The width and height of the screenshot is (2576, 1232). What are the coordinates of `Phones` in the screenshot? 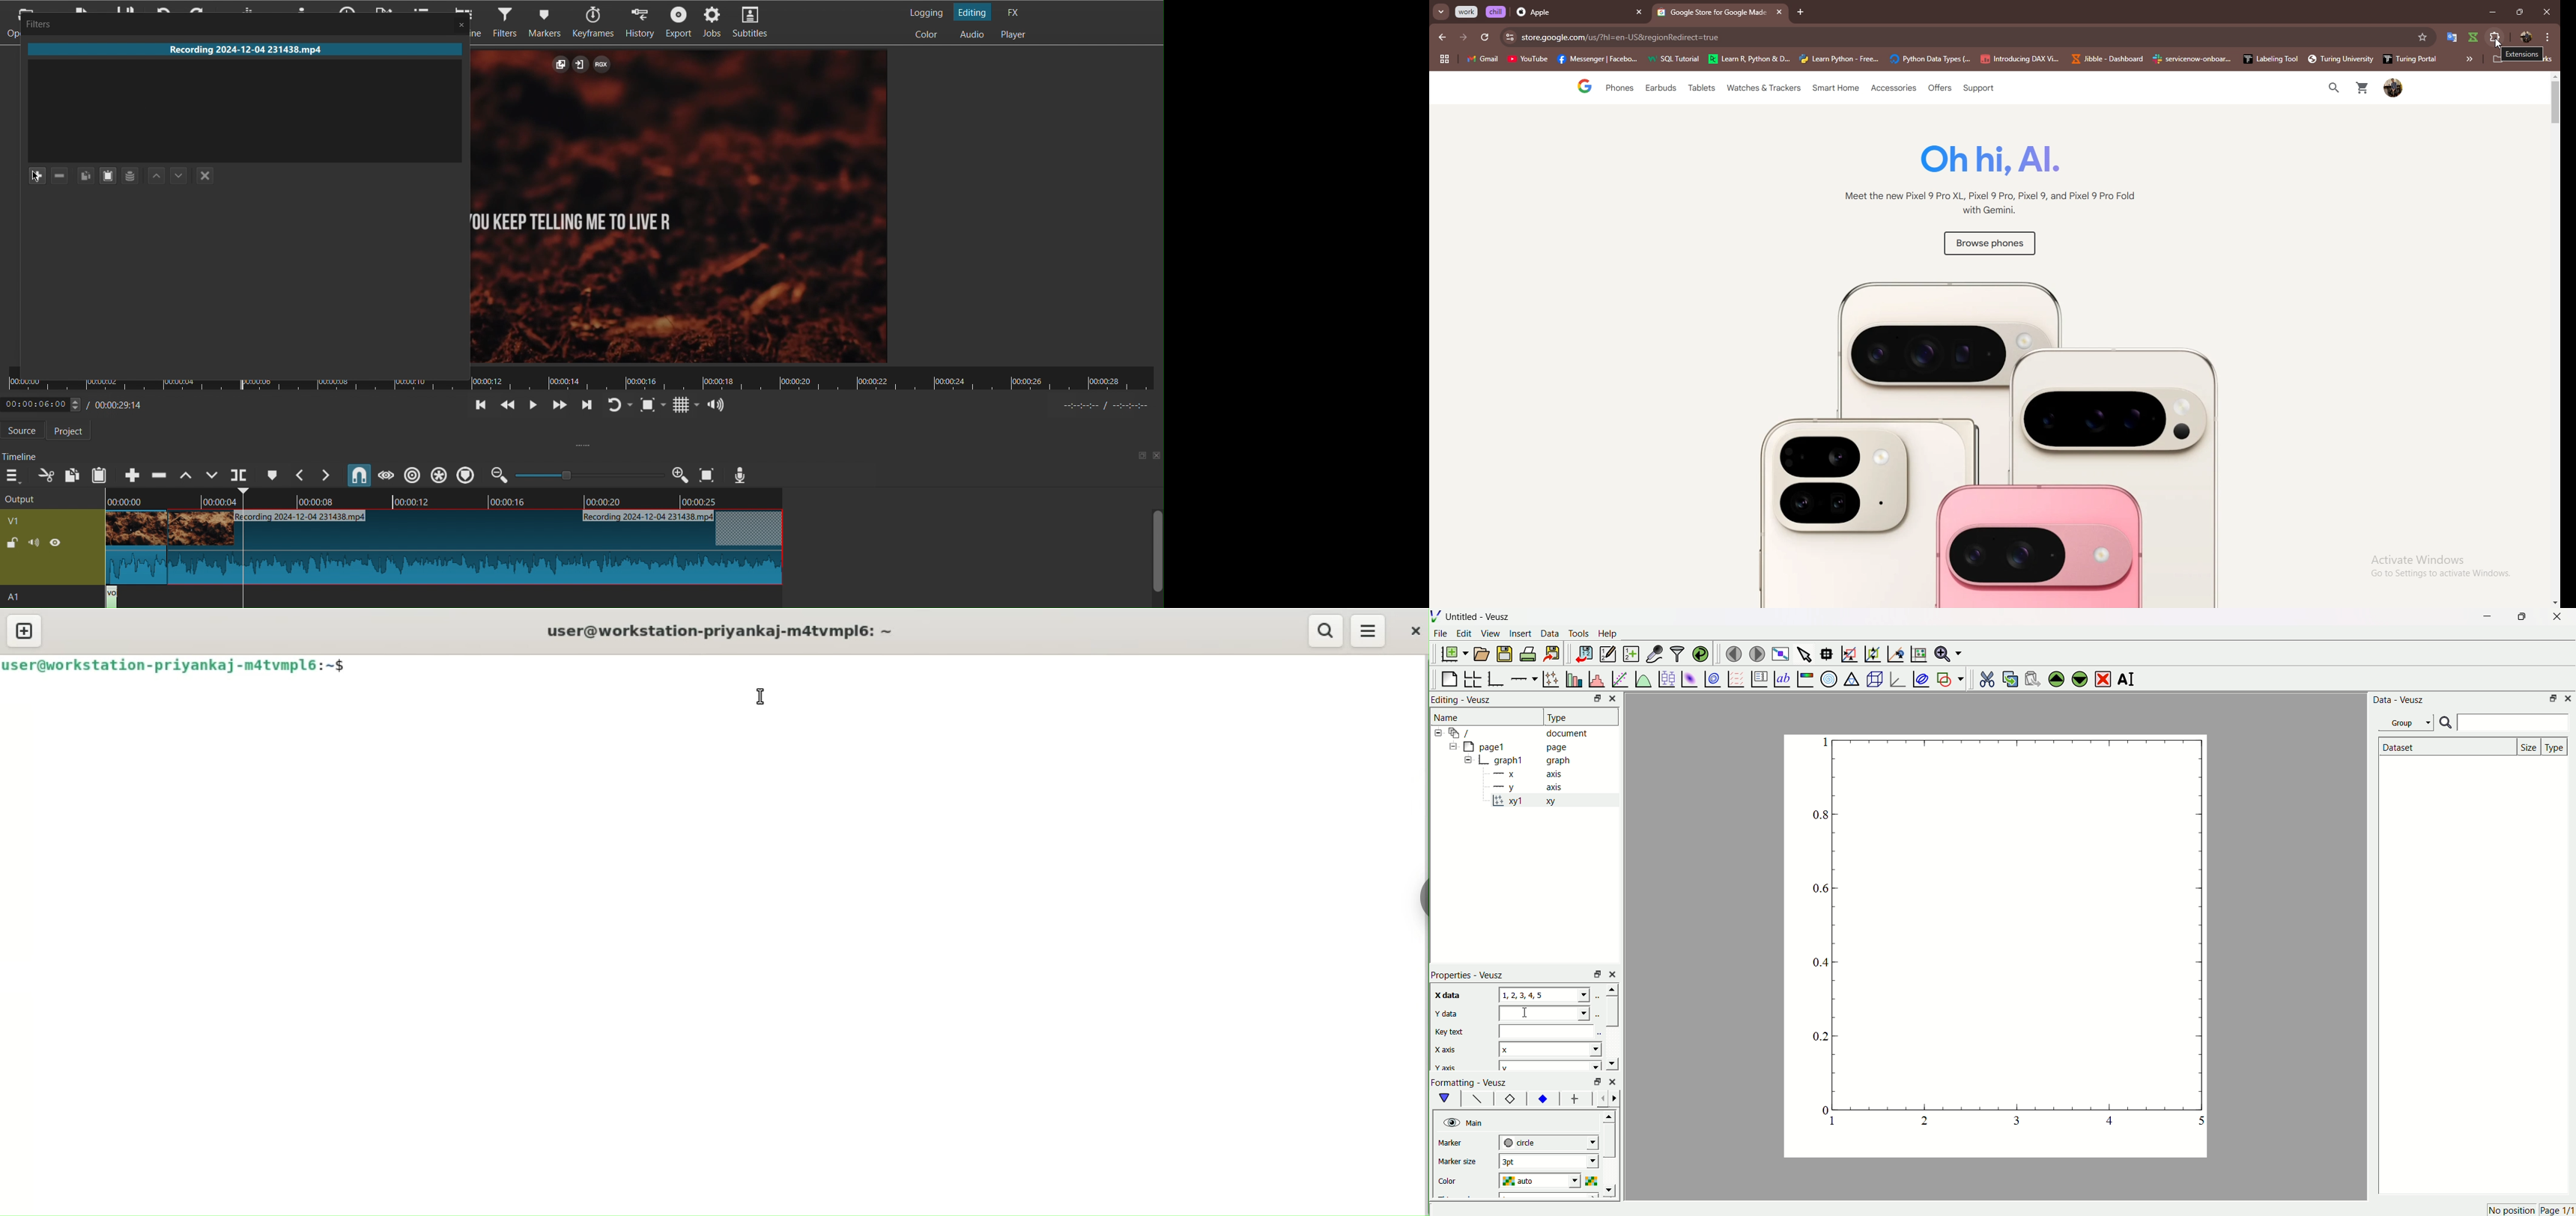 It's located at (1617, 89).